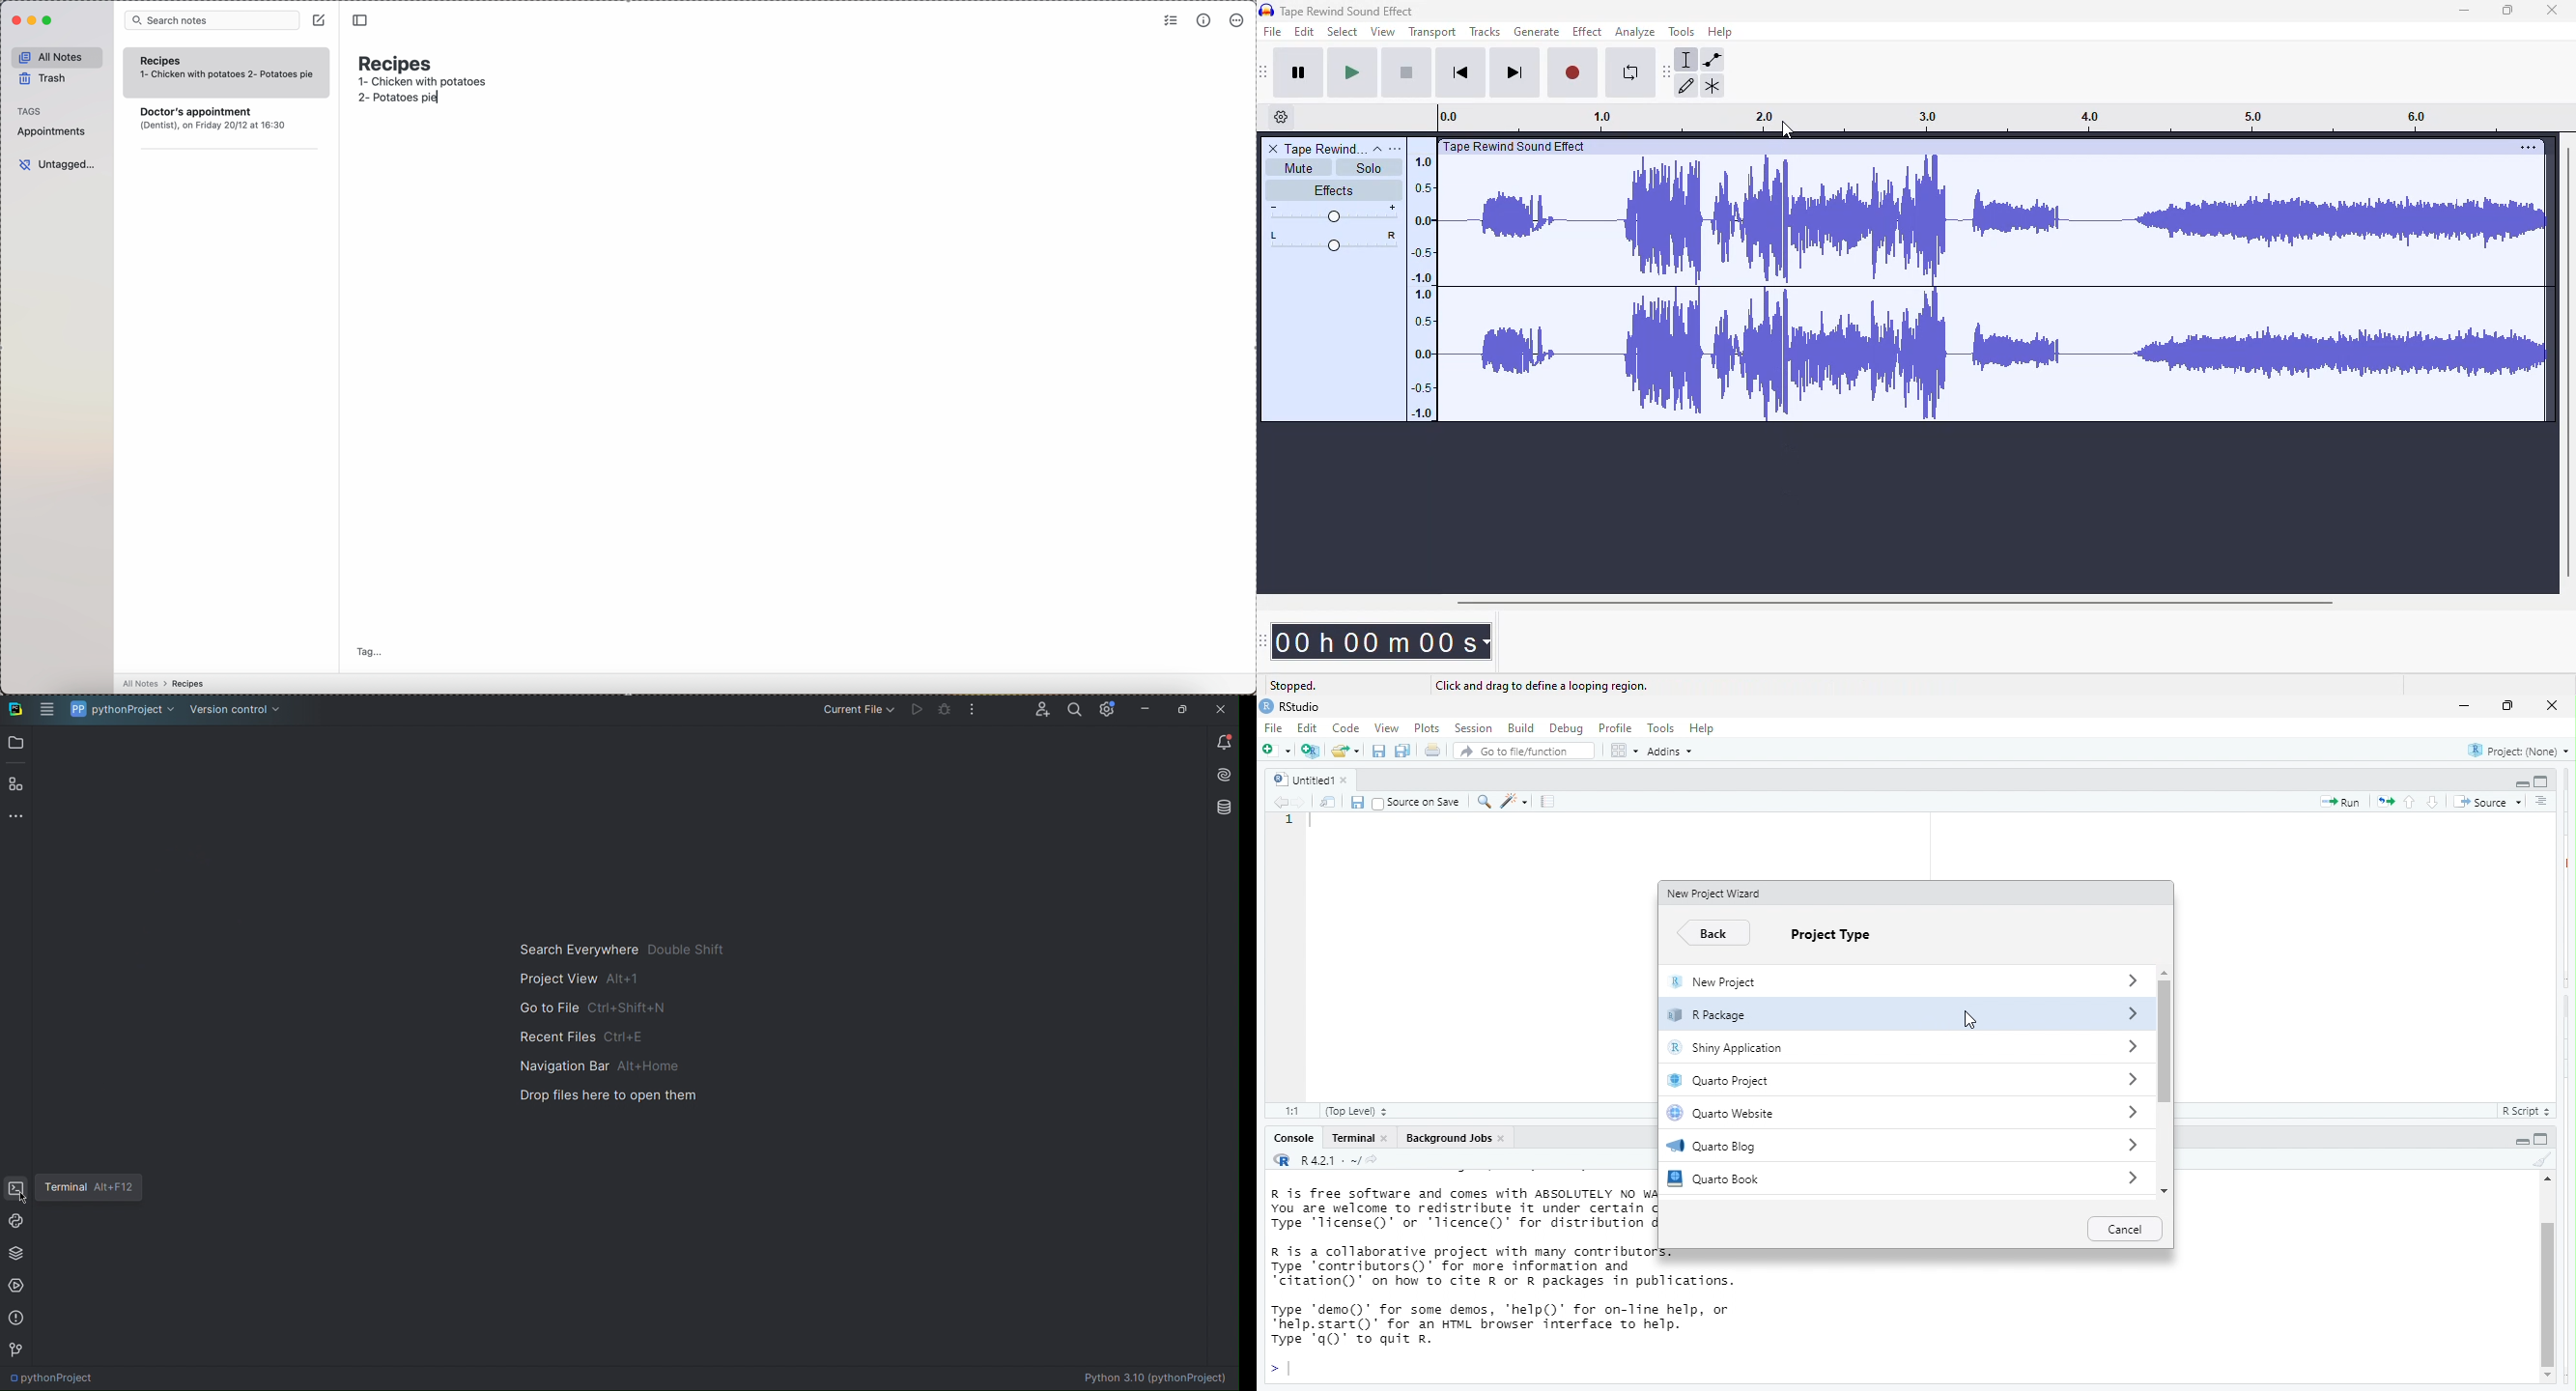 Image resolution: width=2576 pixels, height=1400 pixels. I want to click on code tools, so click(1516, 802).